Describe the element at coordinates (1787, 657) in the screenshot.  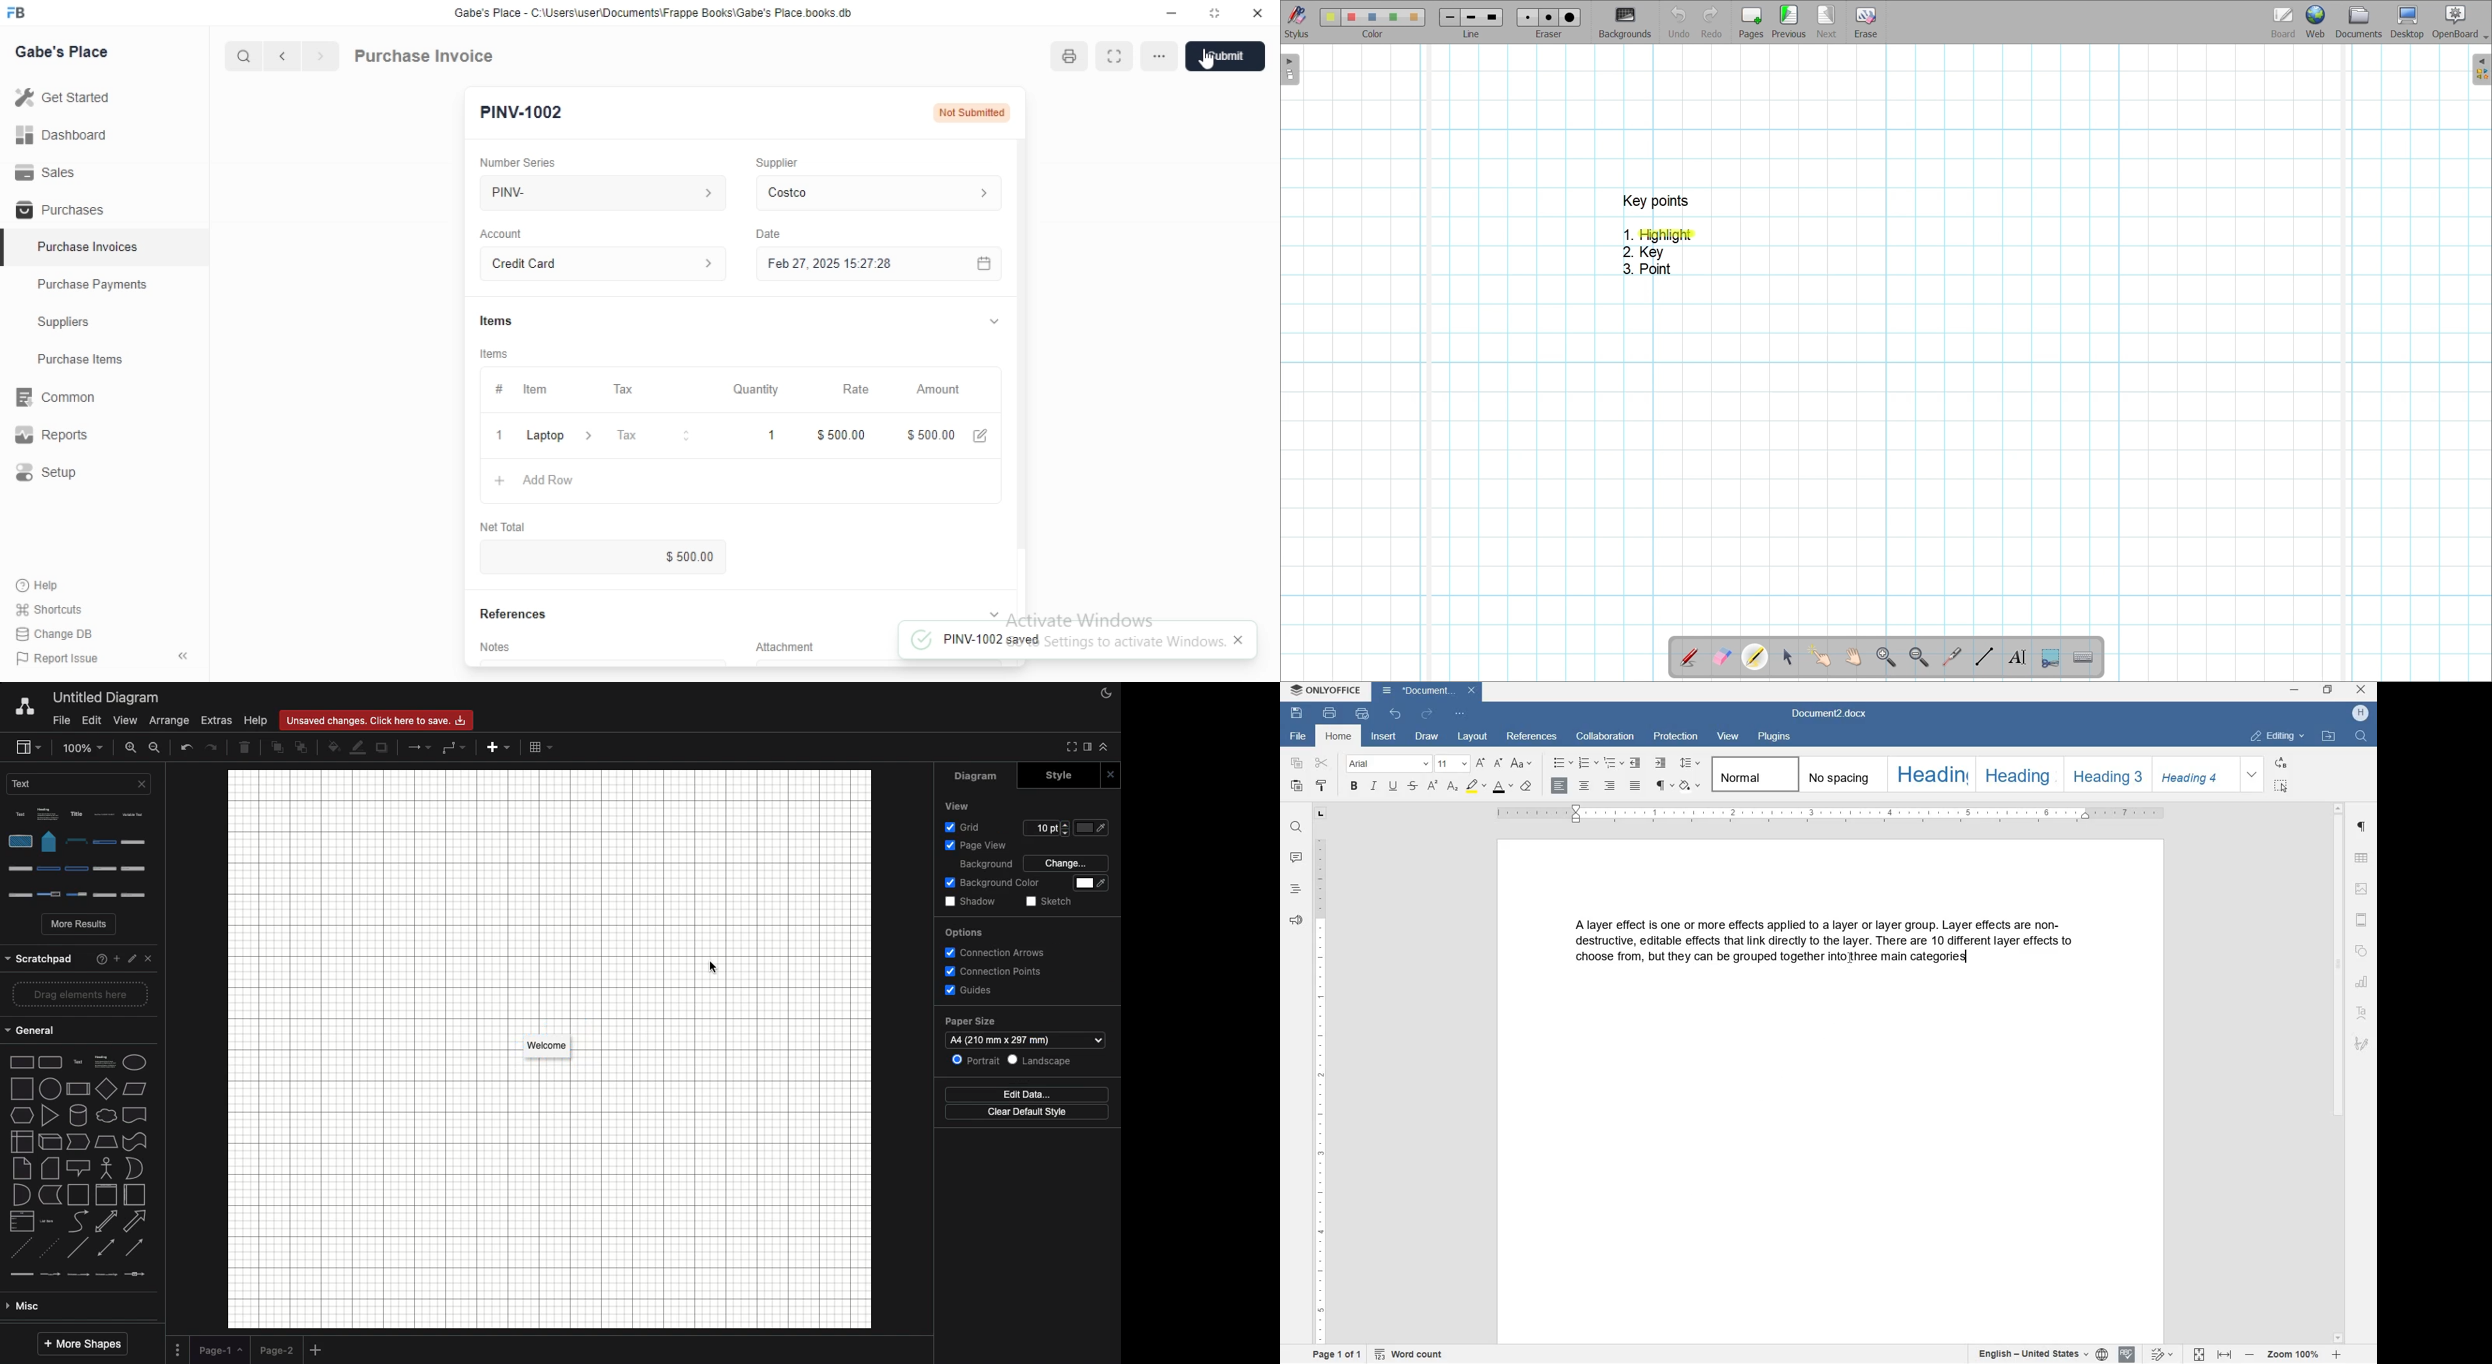
I see `Select and modify objects highlighted` at that location.